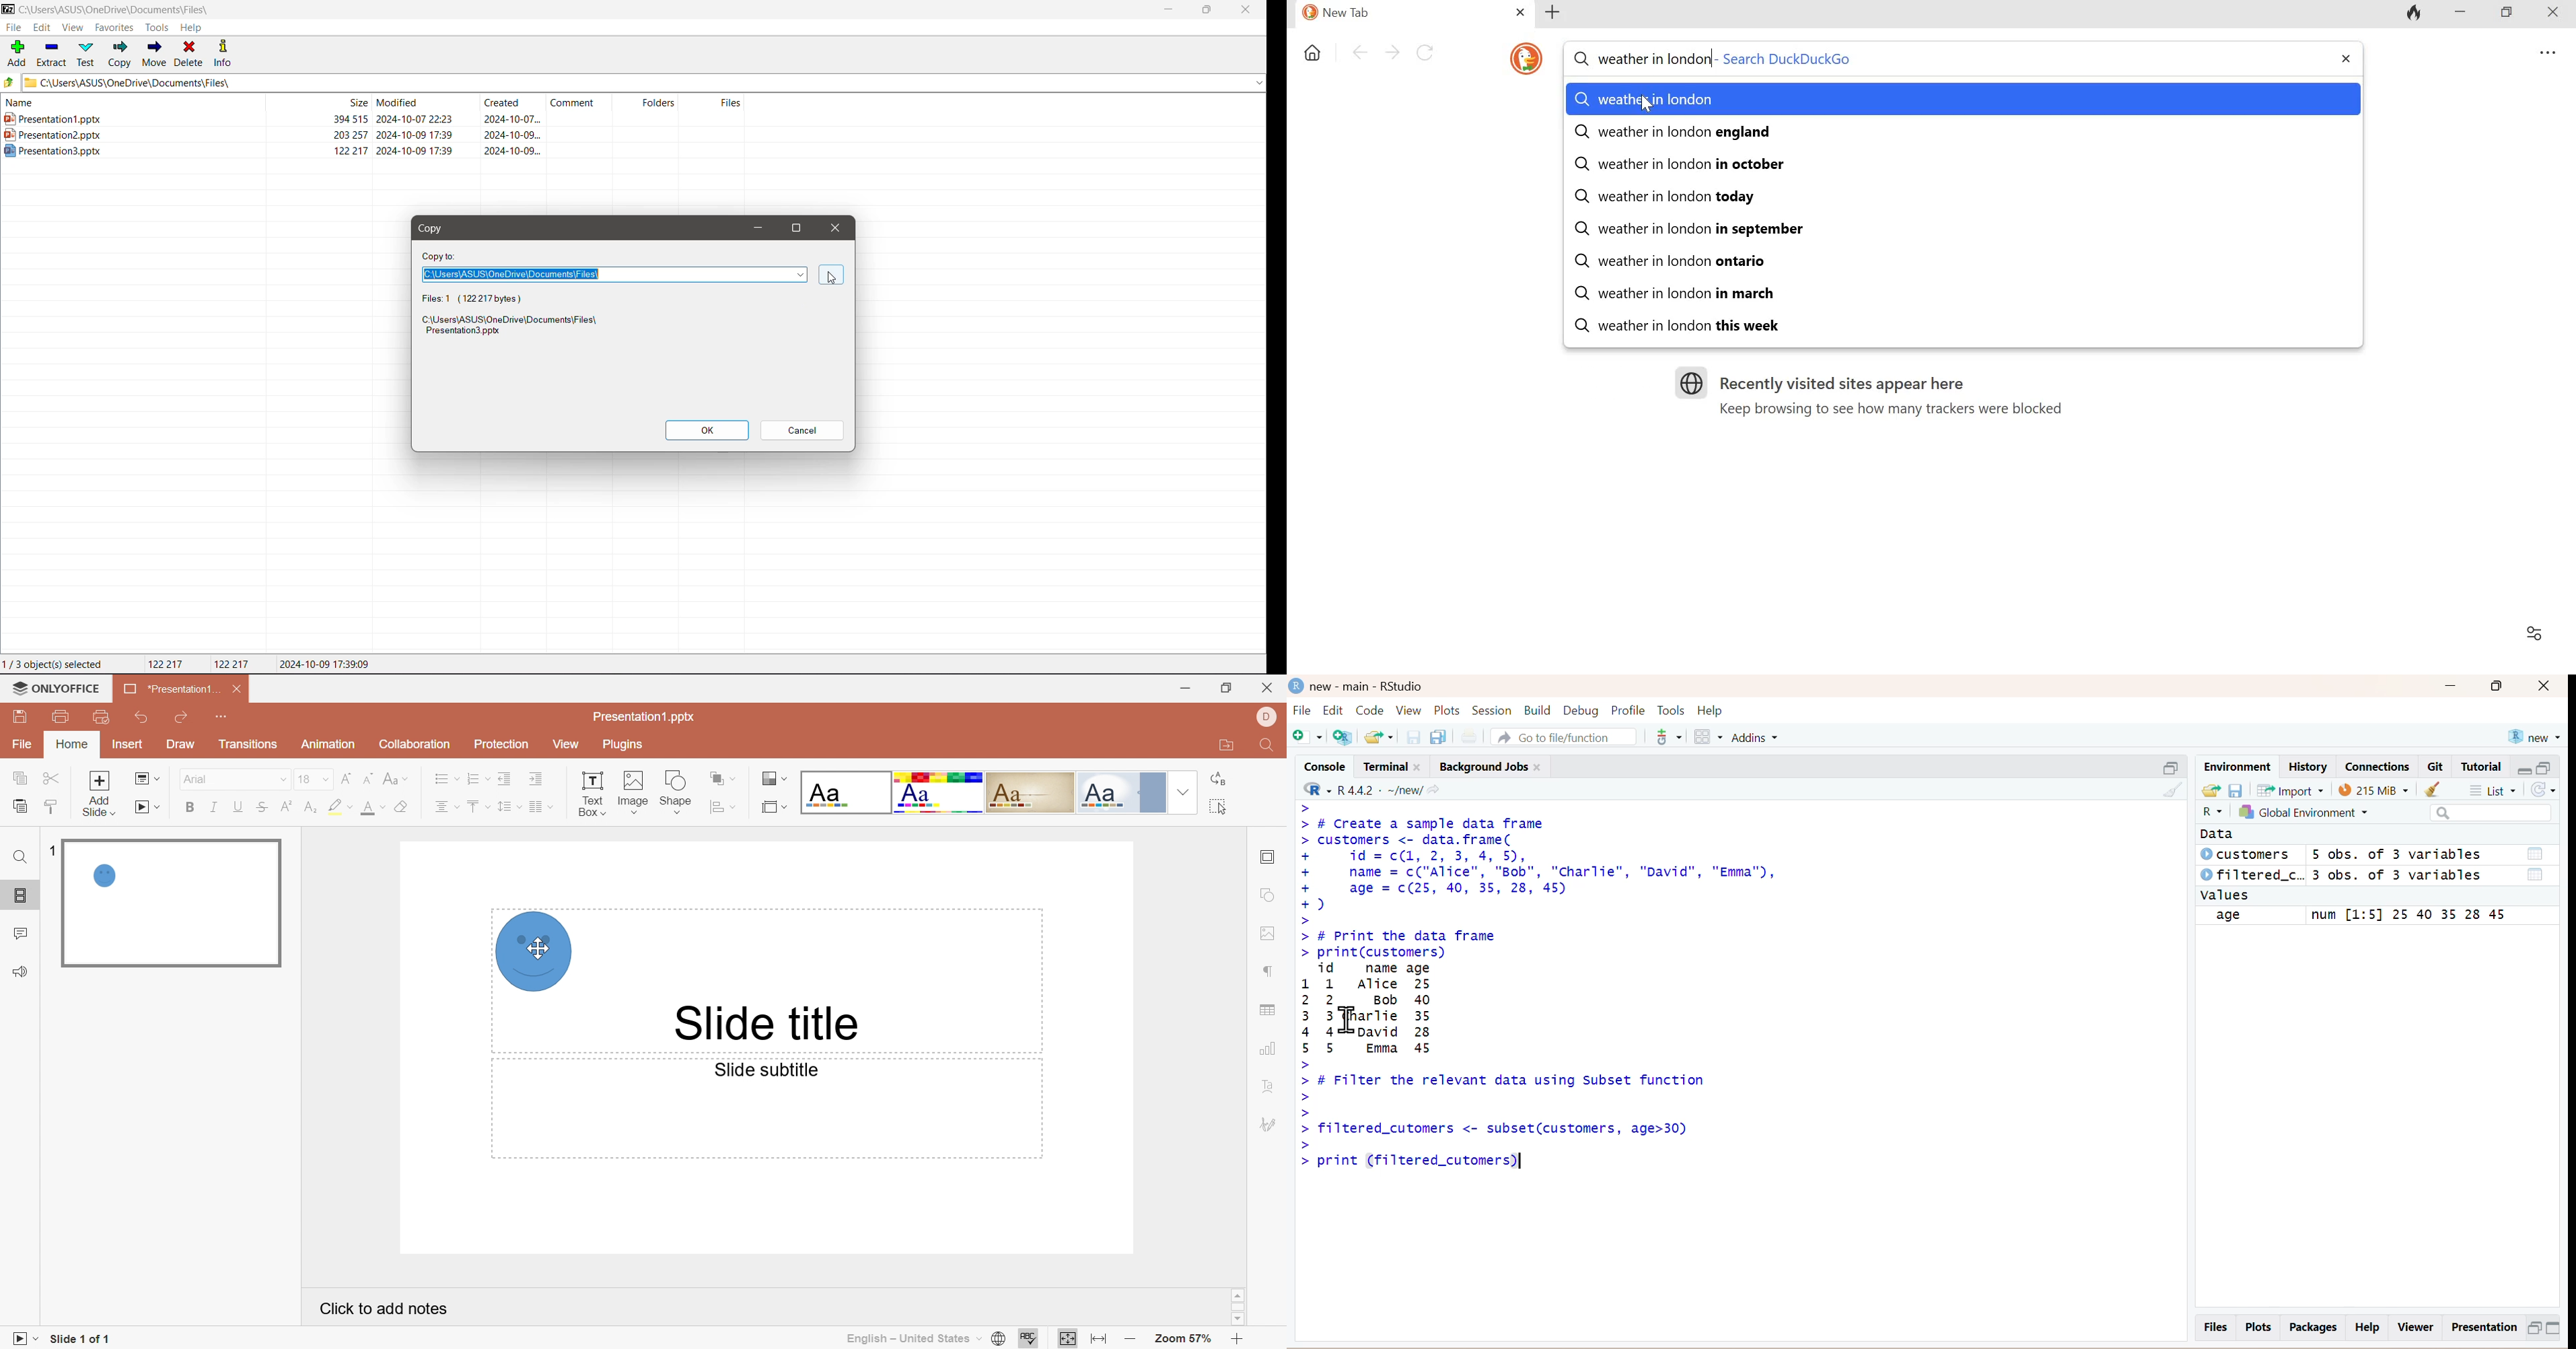  I want to click on Paste, so click(19, 805).